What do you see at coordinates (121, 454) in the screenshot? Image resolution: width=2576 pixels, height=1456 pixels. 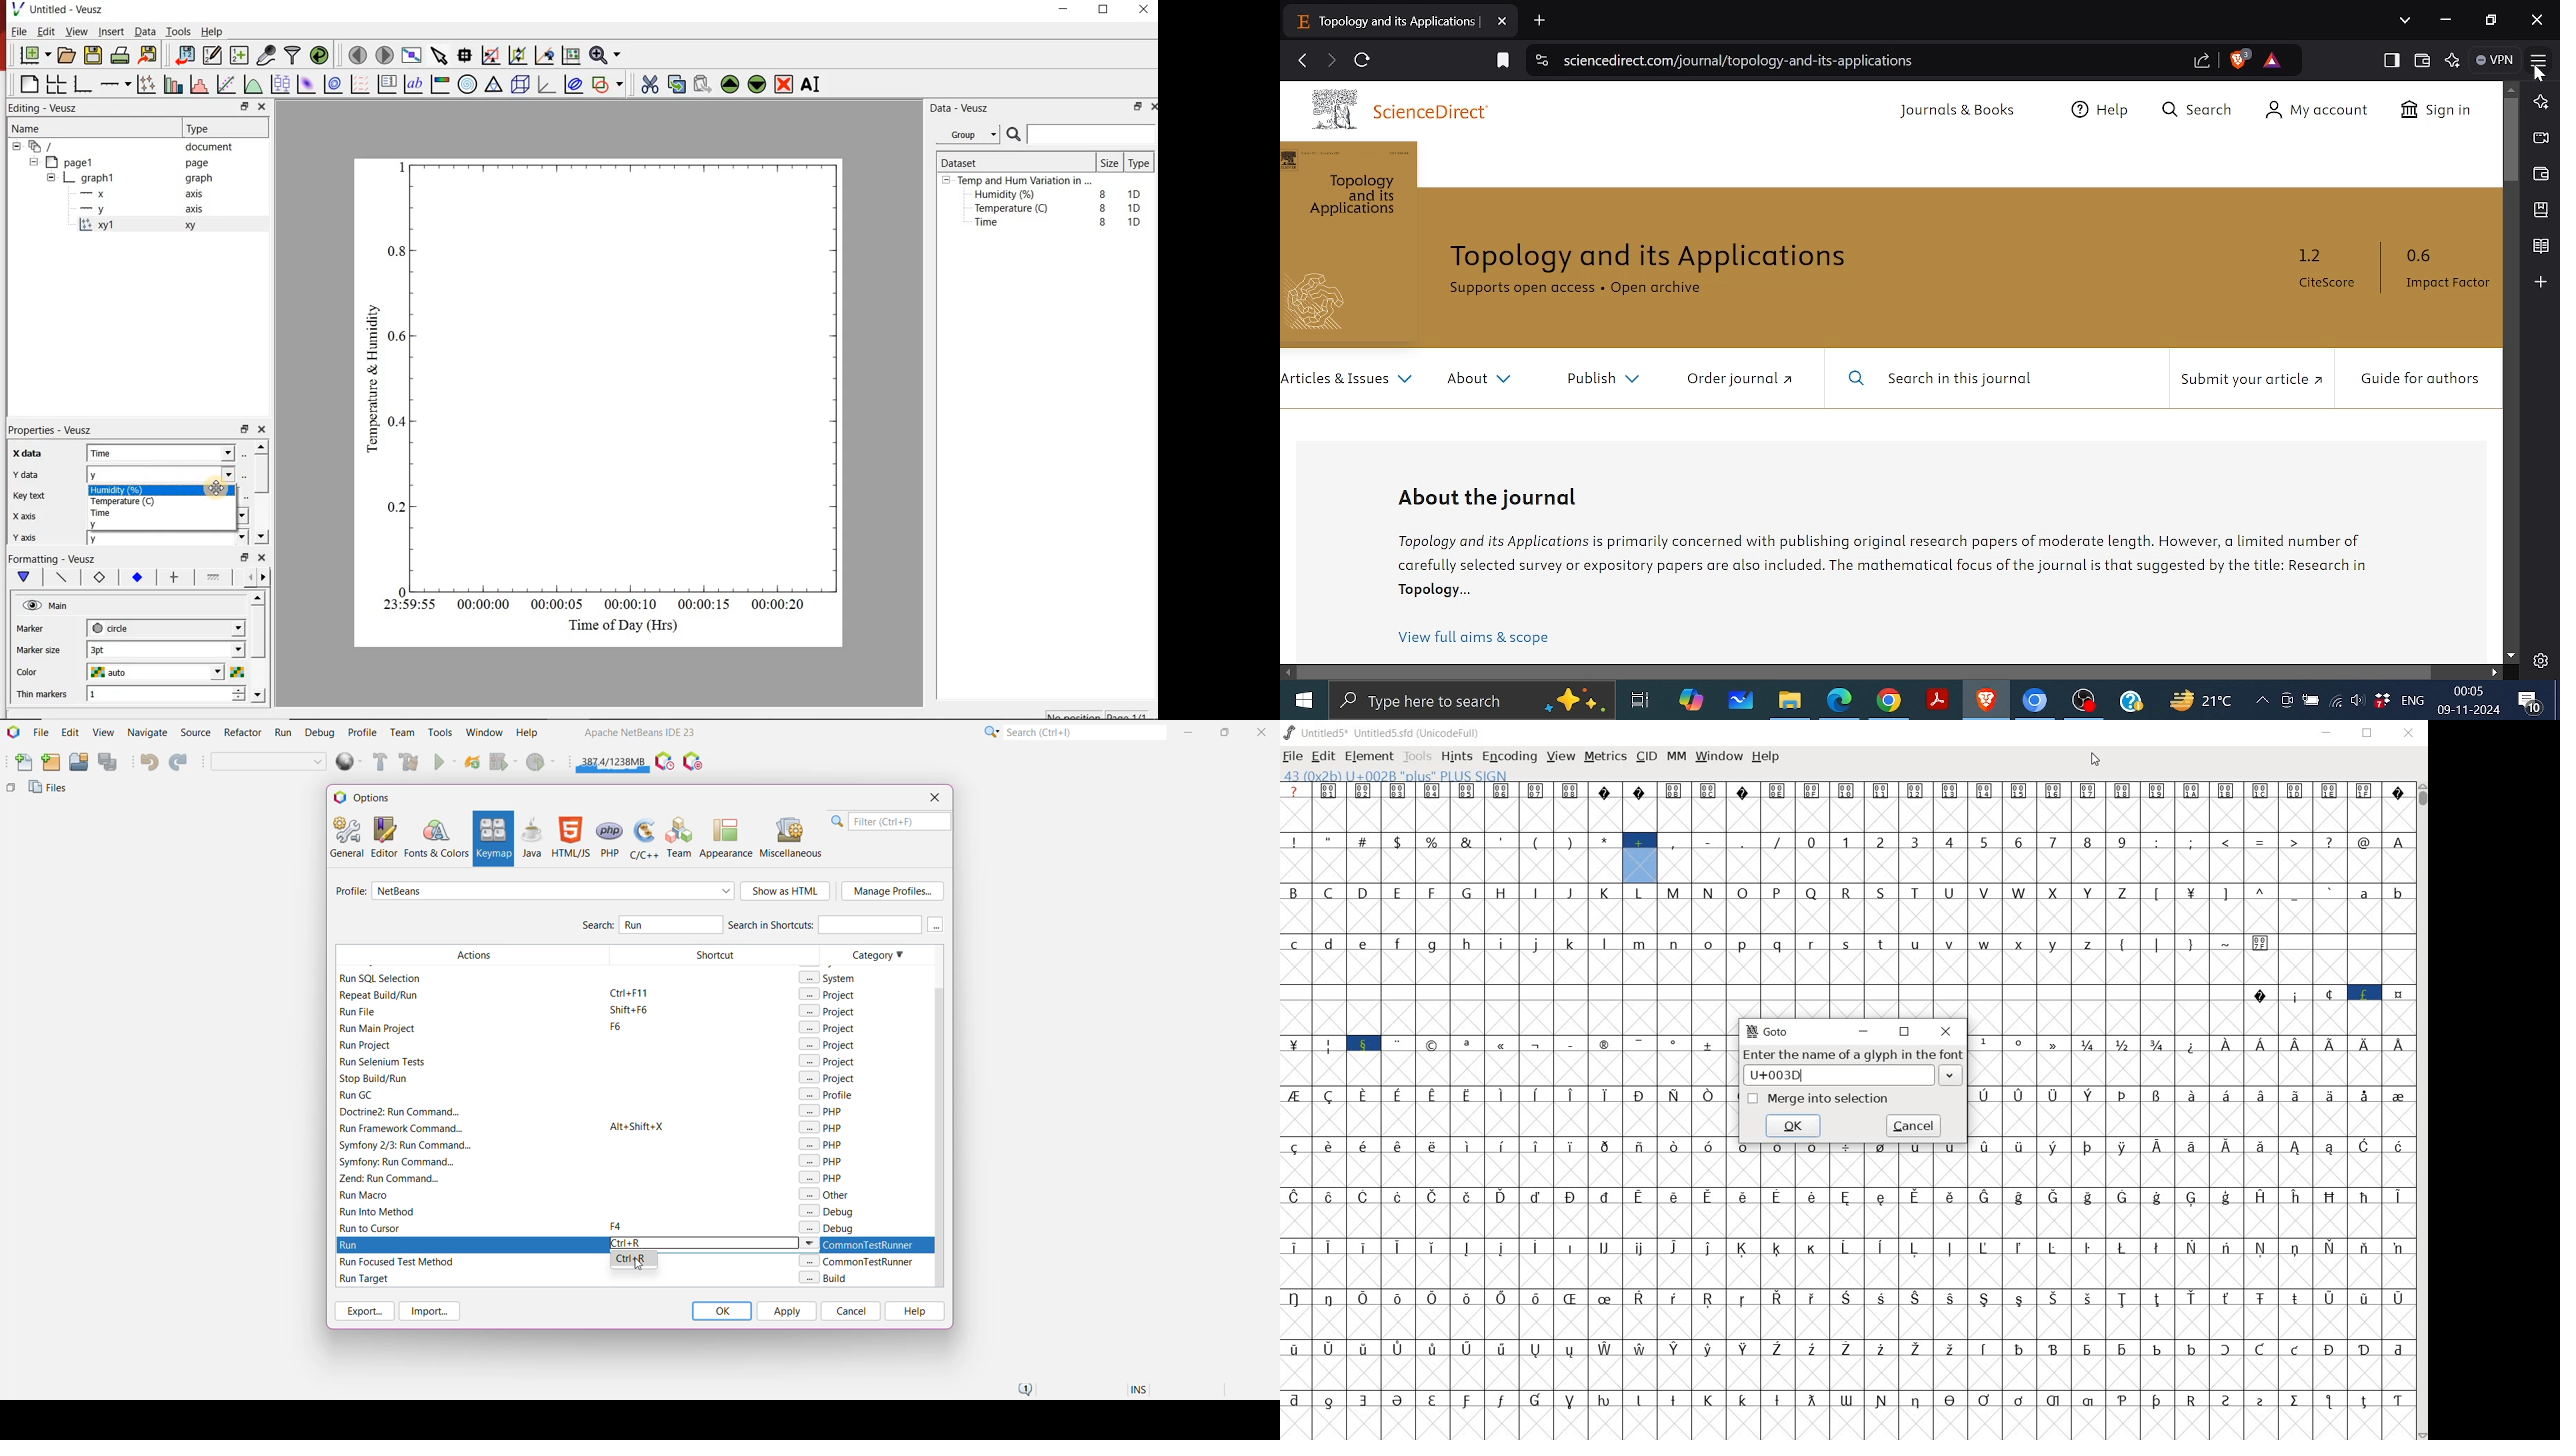 I see `Time` at bounding box center [121, 454].